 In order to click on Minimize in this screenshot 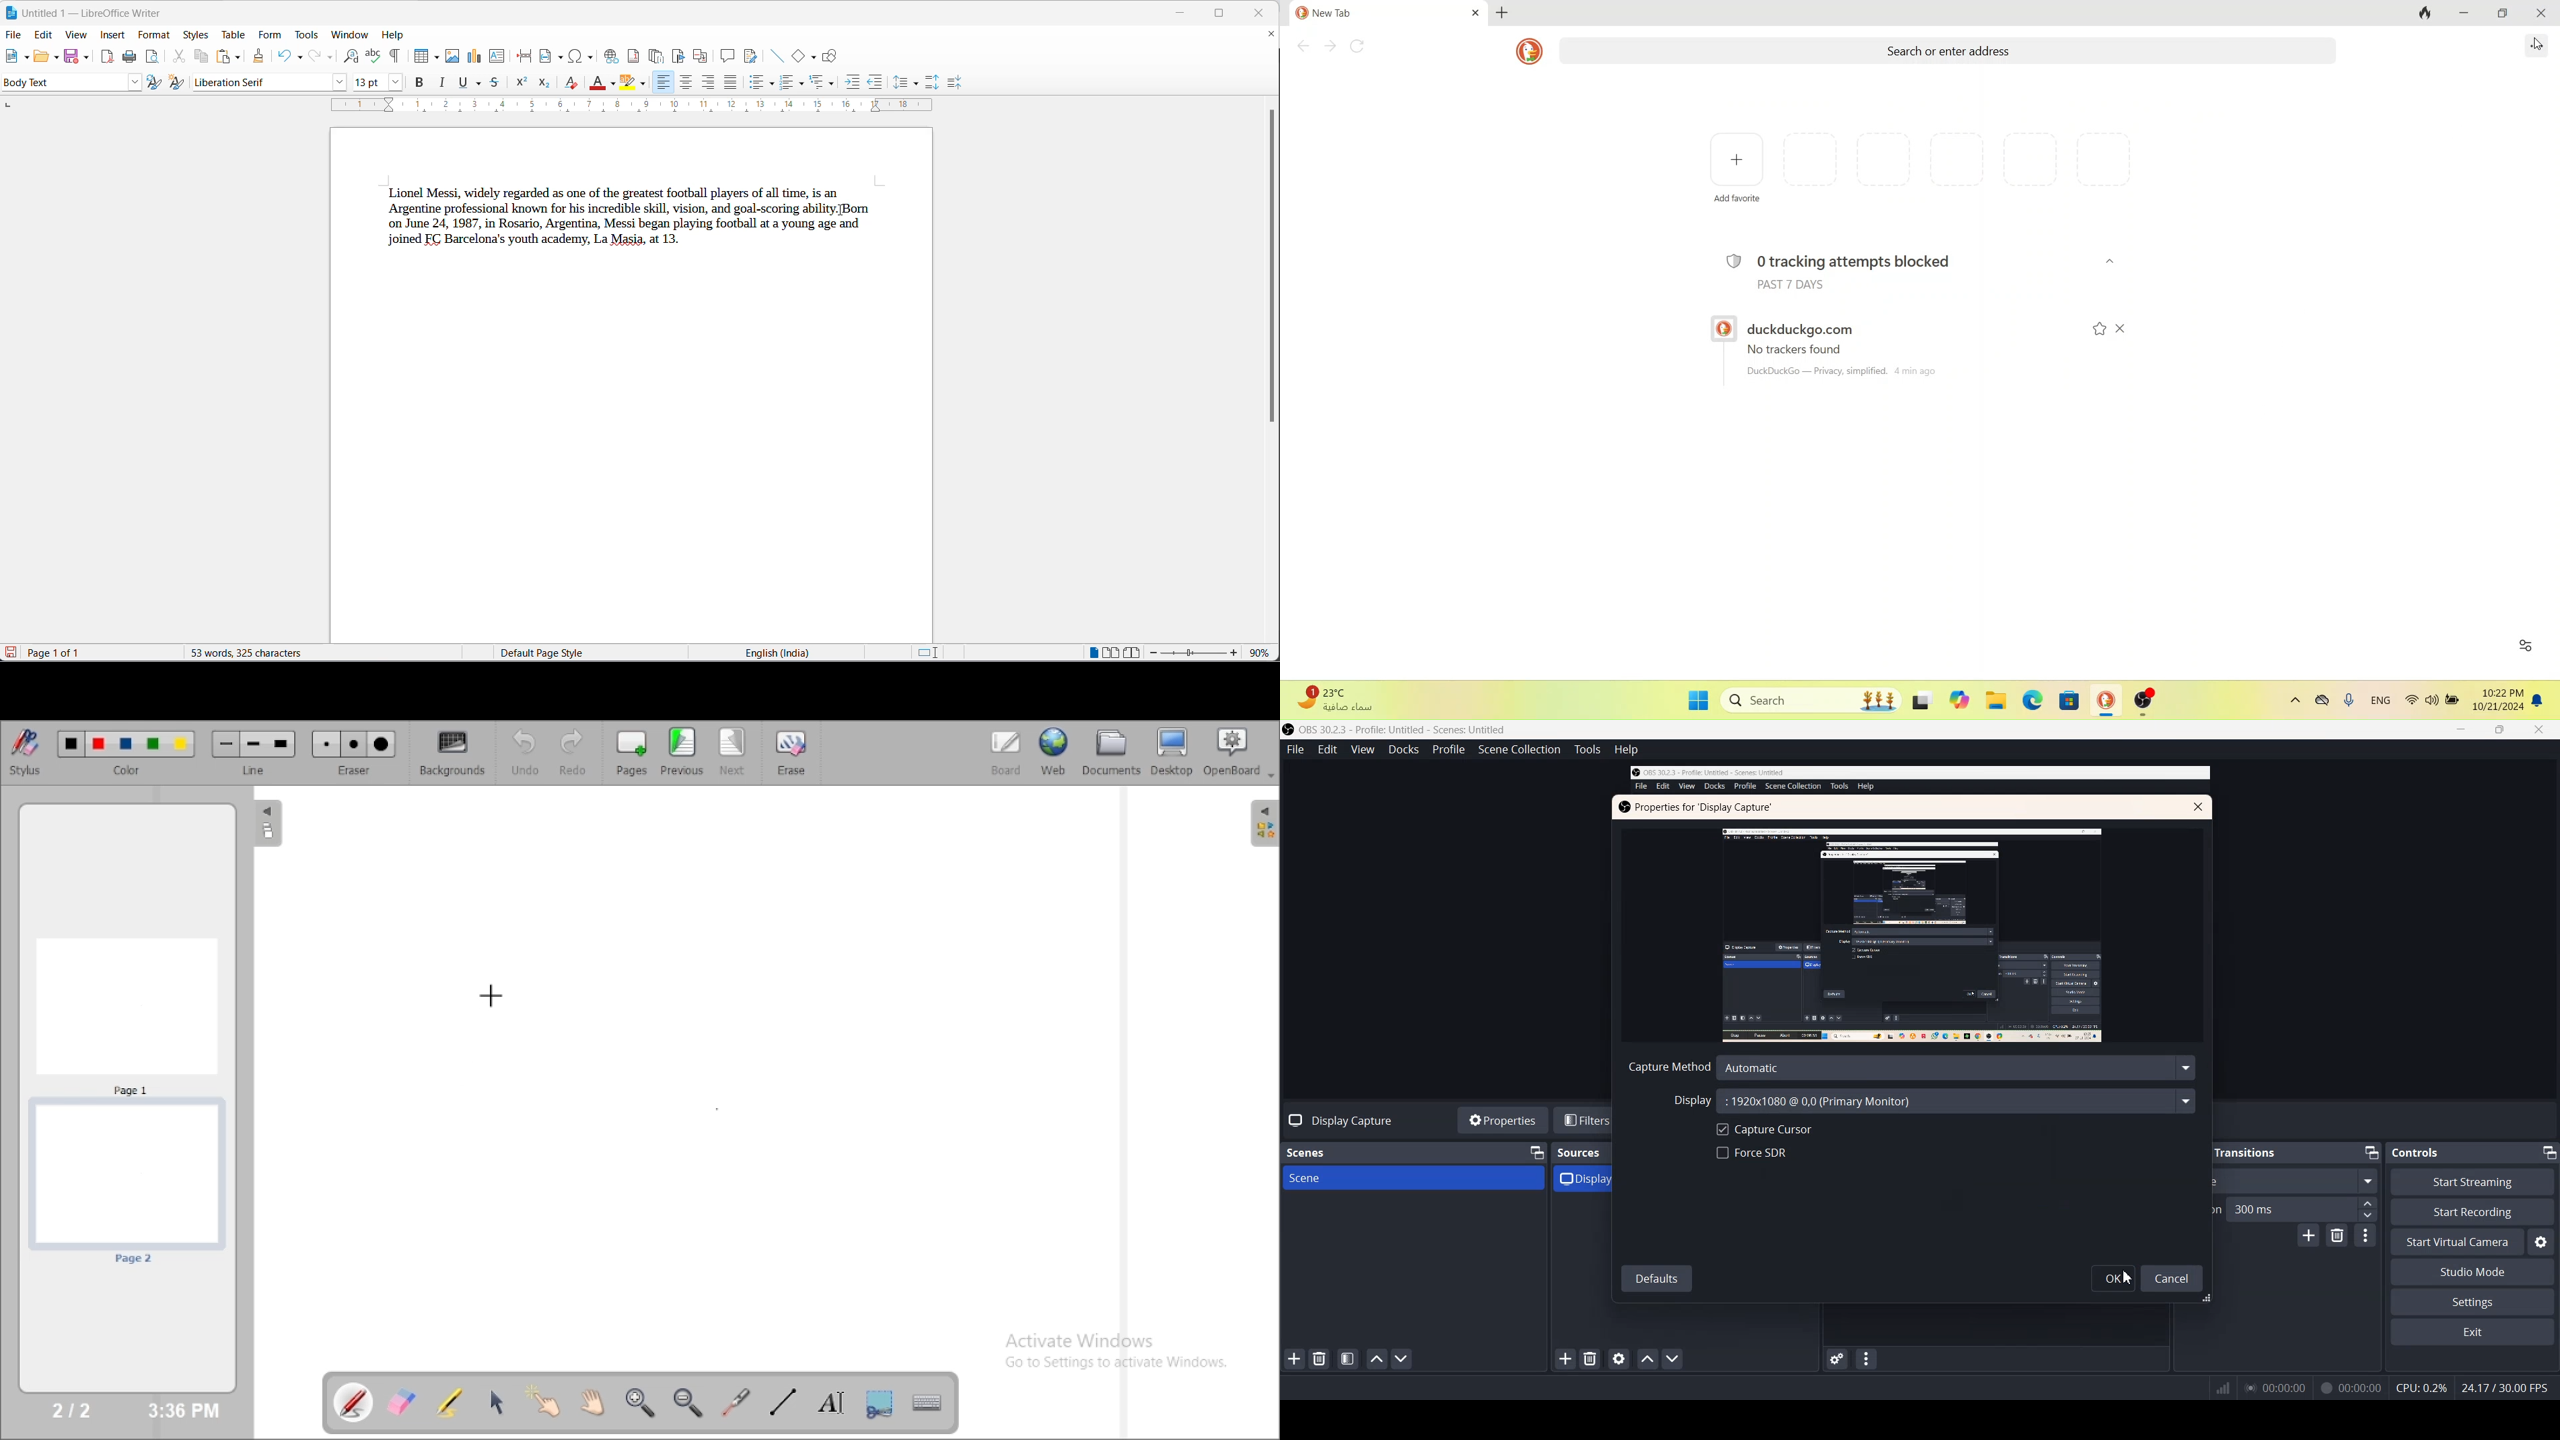, I will do `click(1536, 1153)`.